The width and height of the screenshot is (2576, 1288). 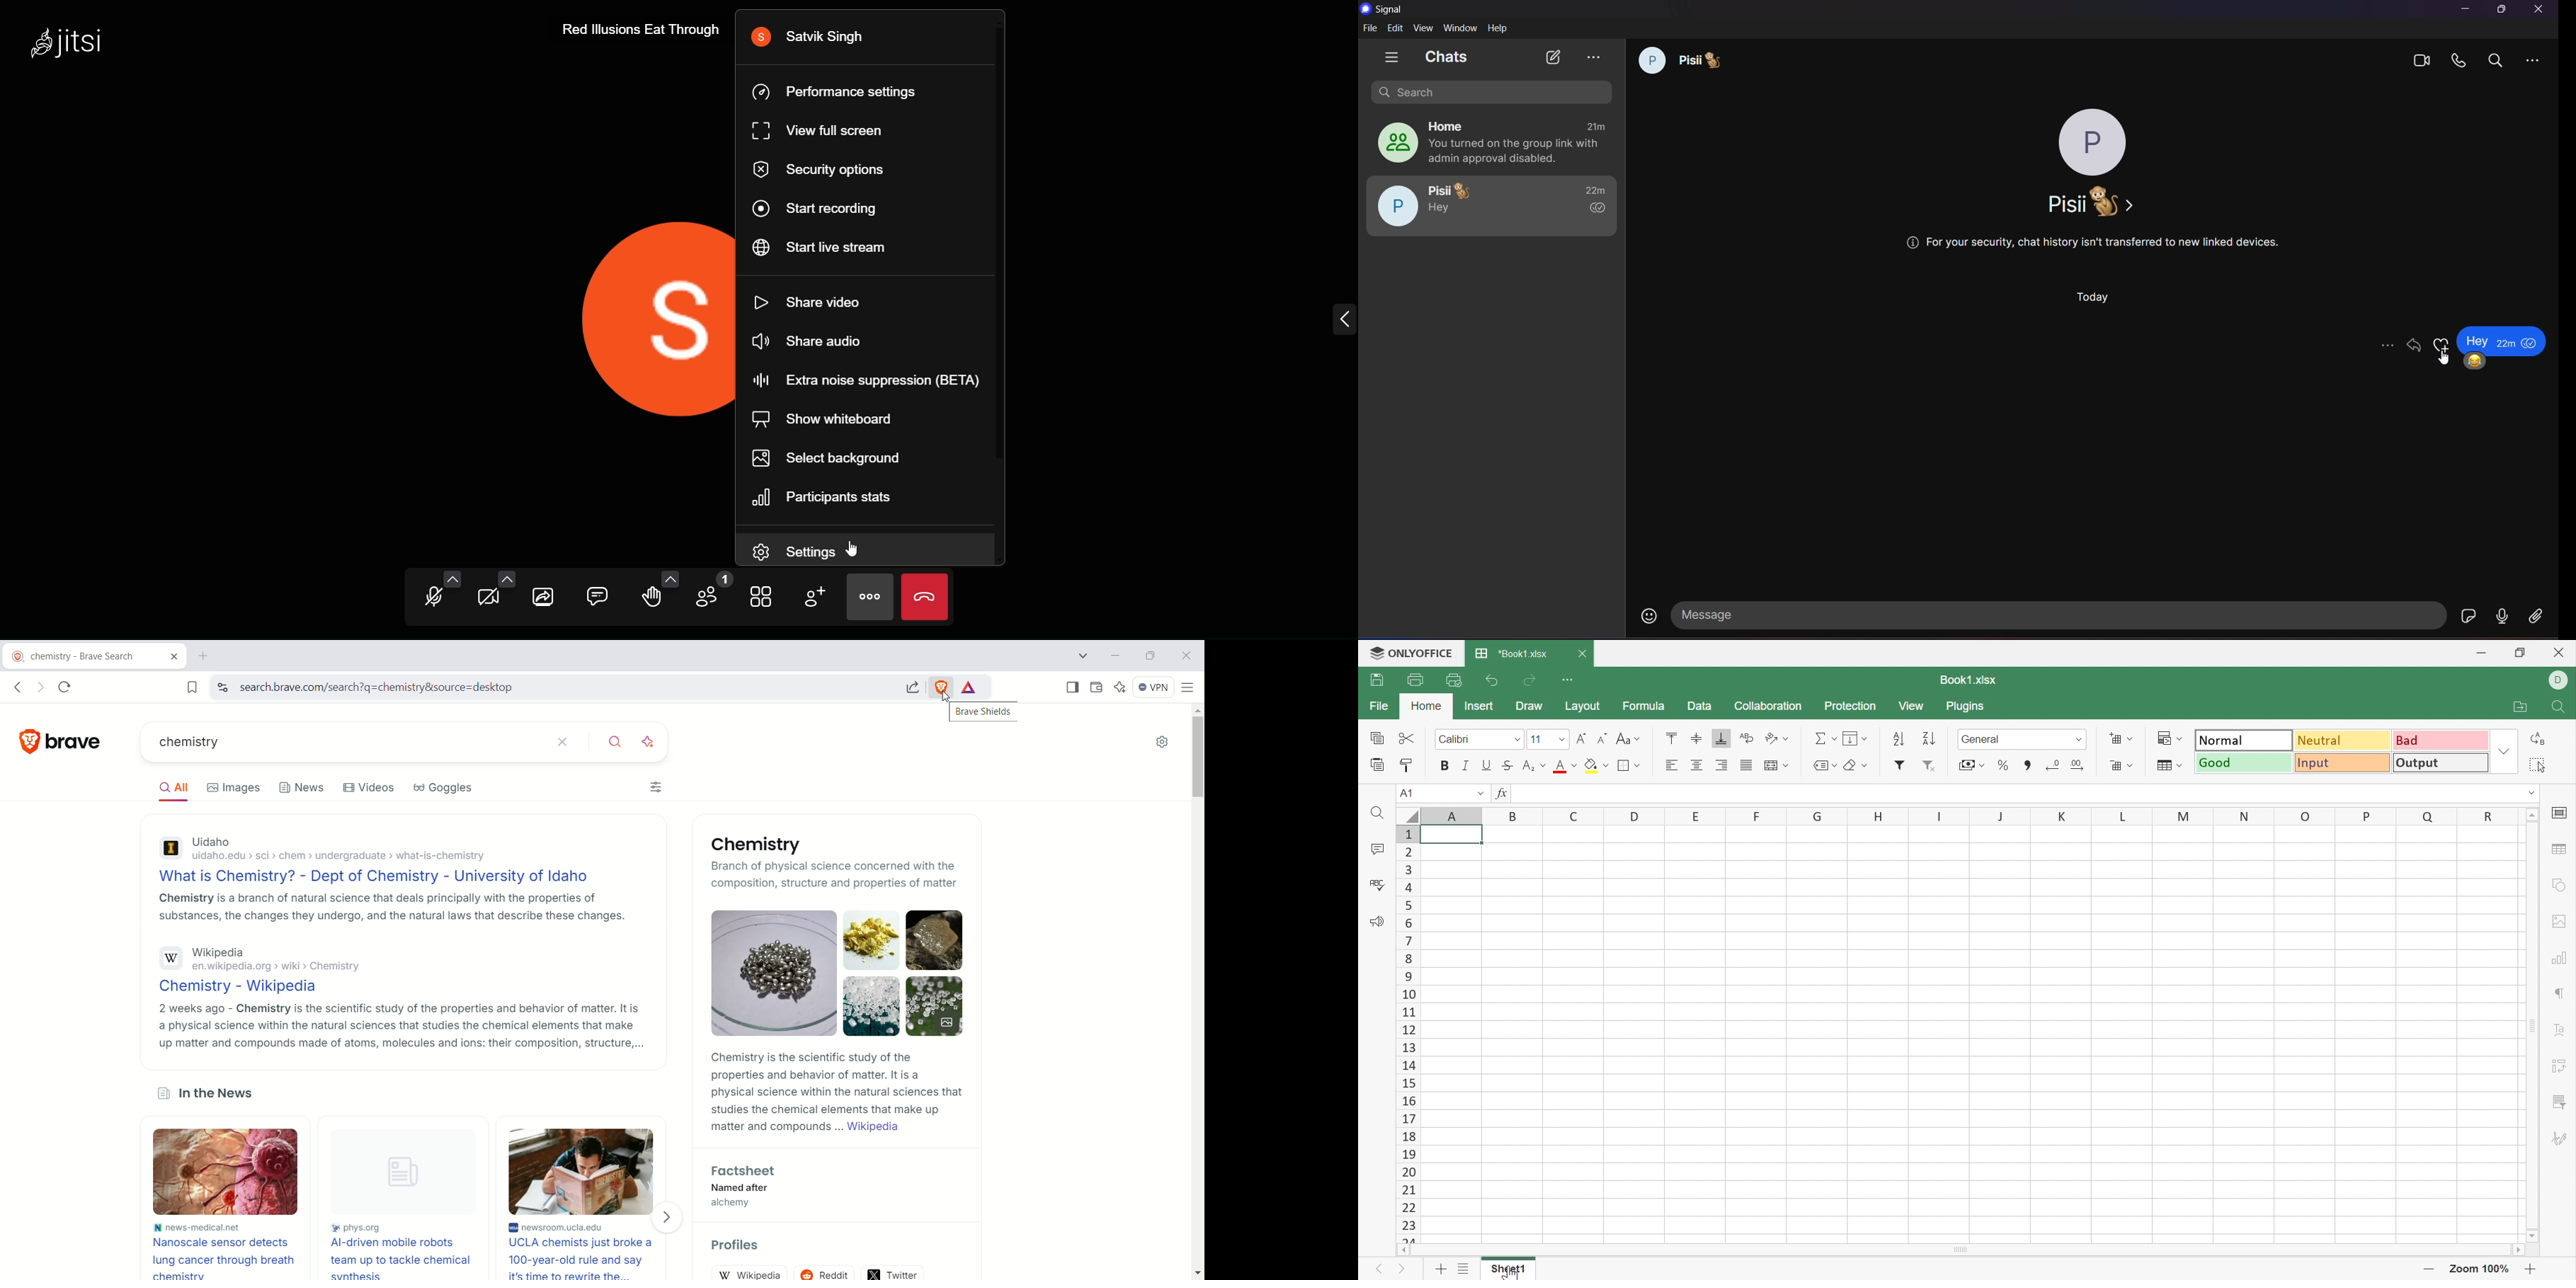 What do you see at coordinates (1672, 764) in the screenshot?
I see `Align Left` at bounding box center [1672, 764].